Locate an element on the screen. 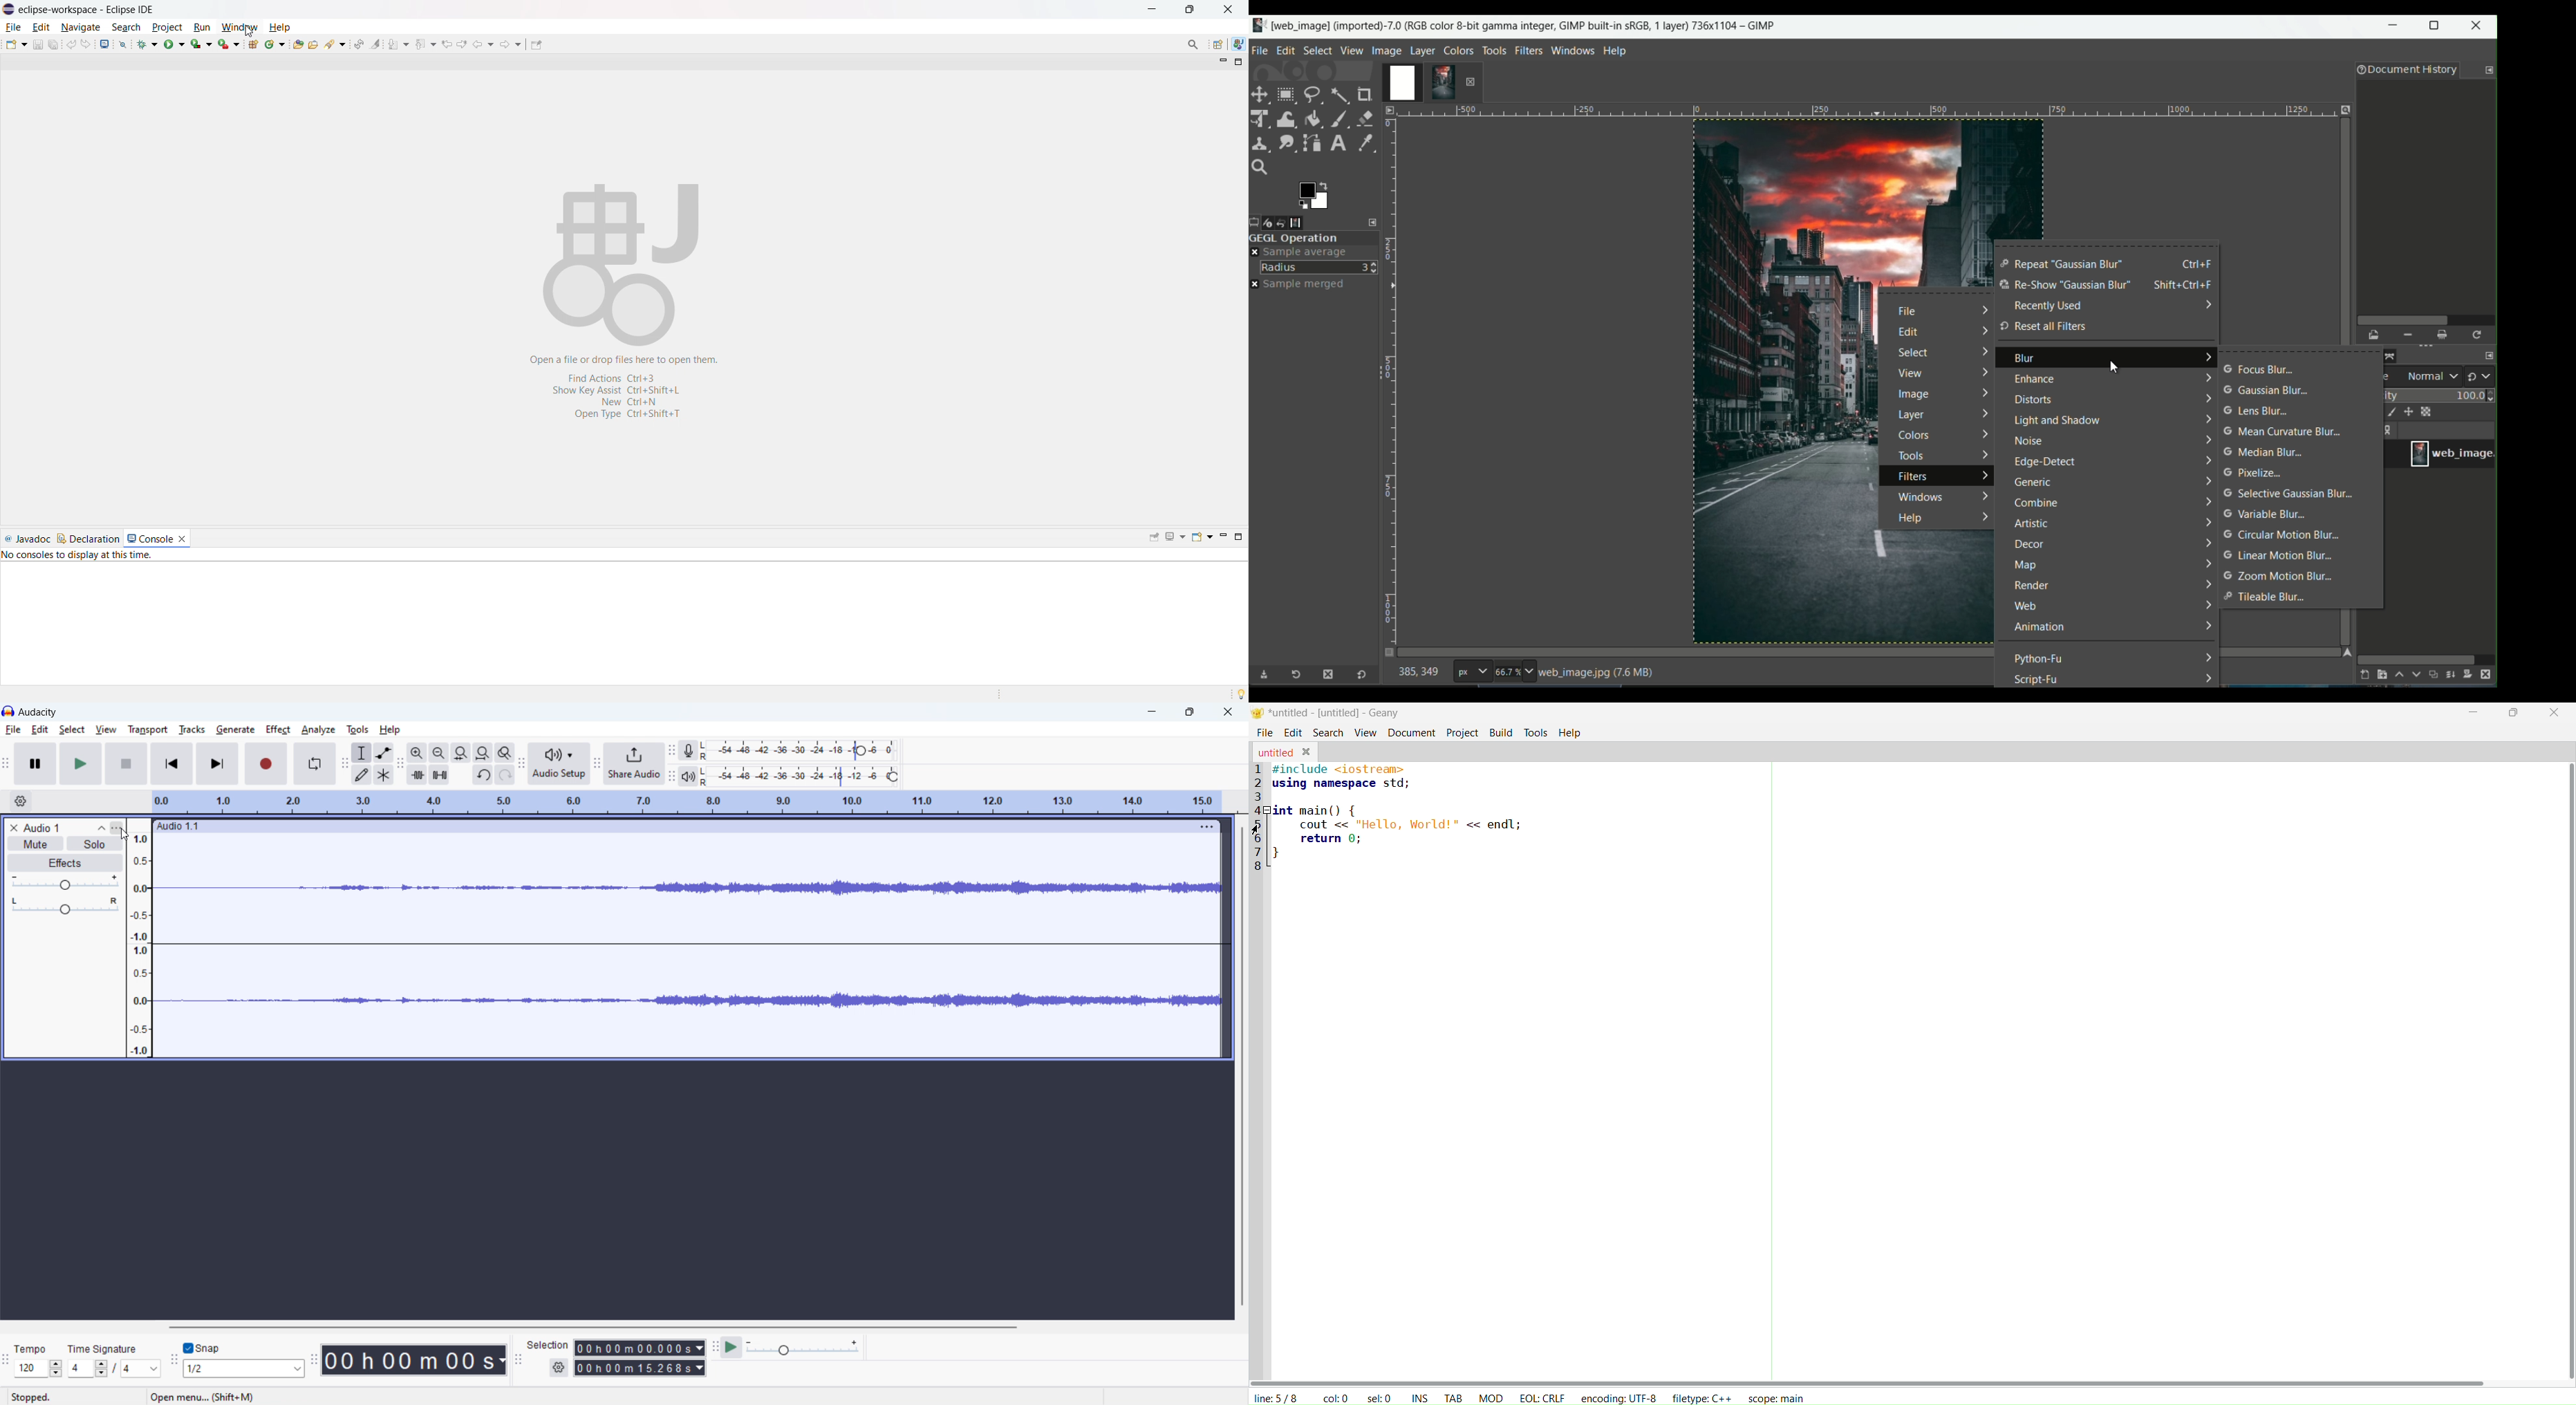 This screenshot has width=2576, height=1428. web is located at coordinates (2026, 607).